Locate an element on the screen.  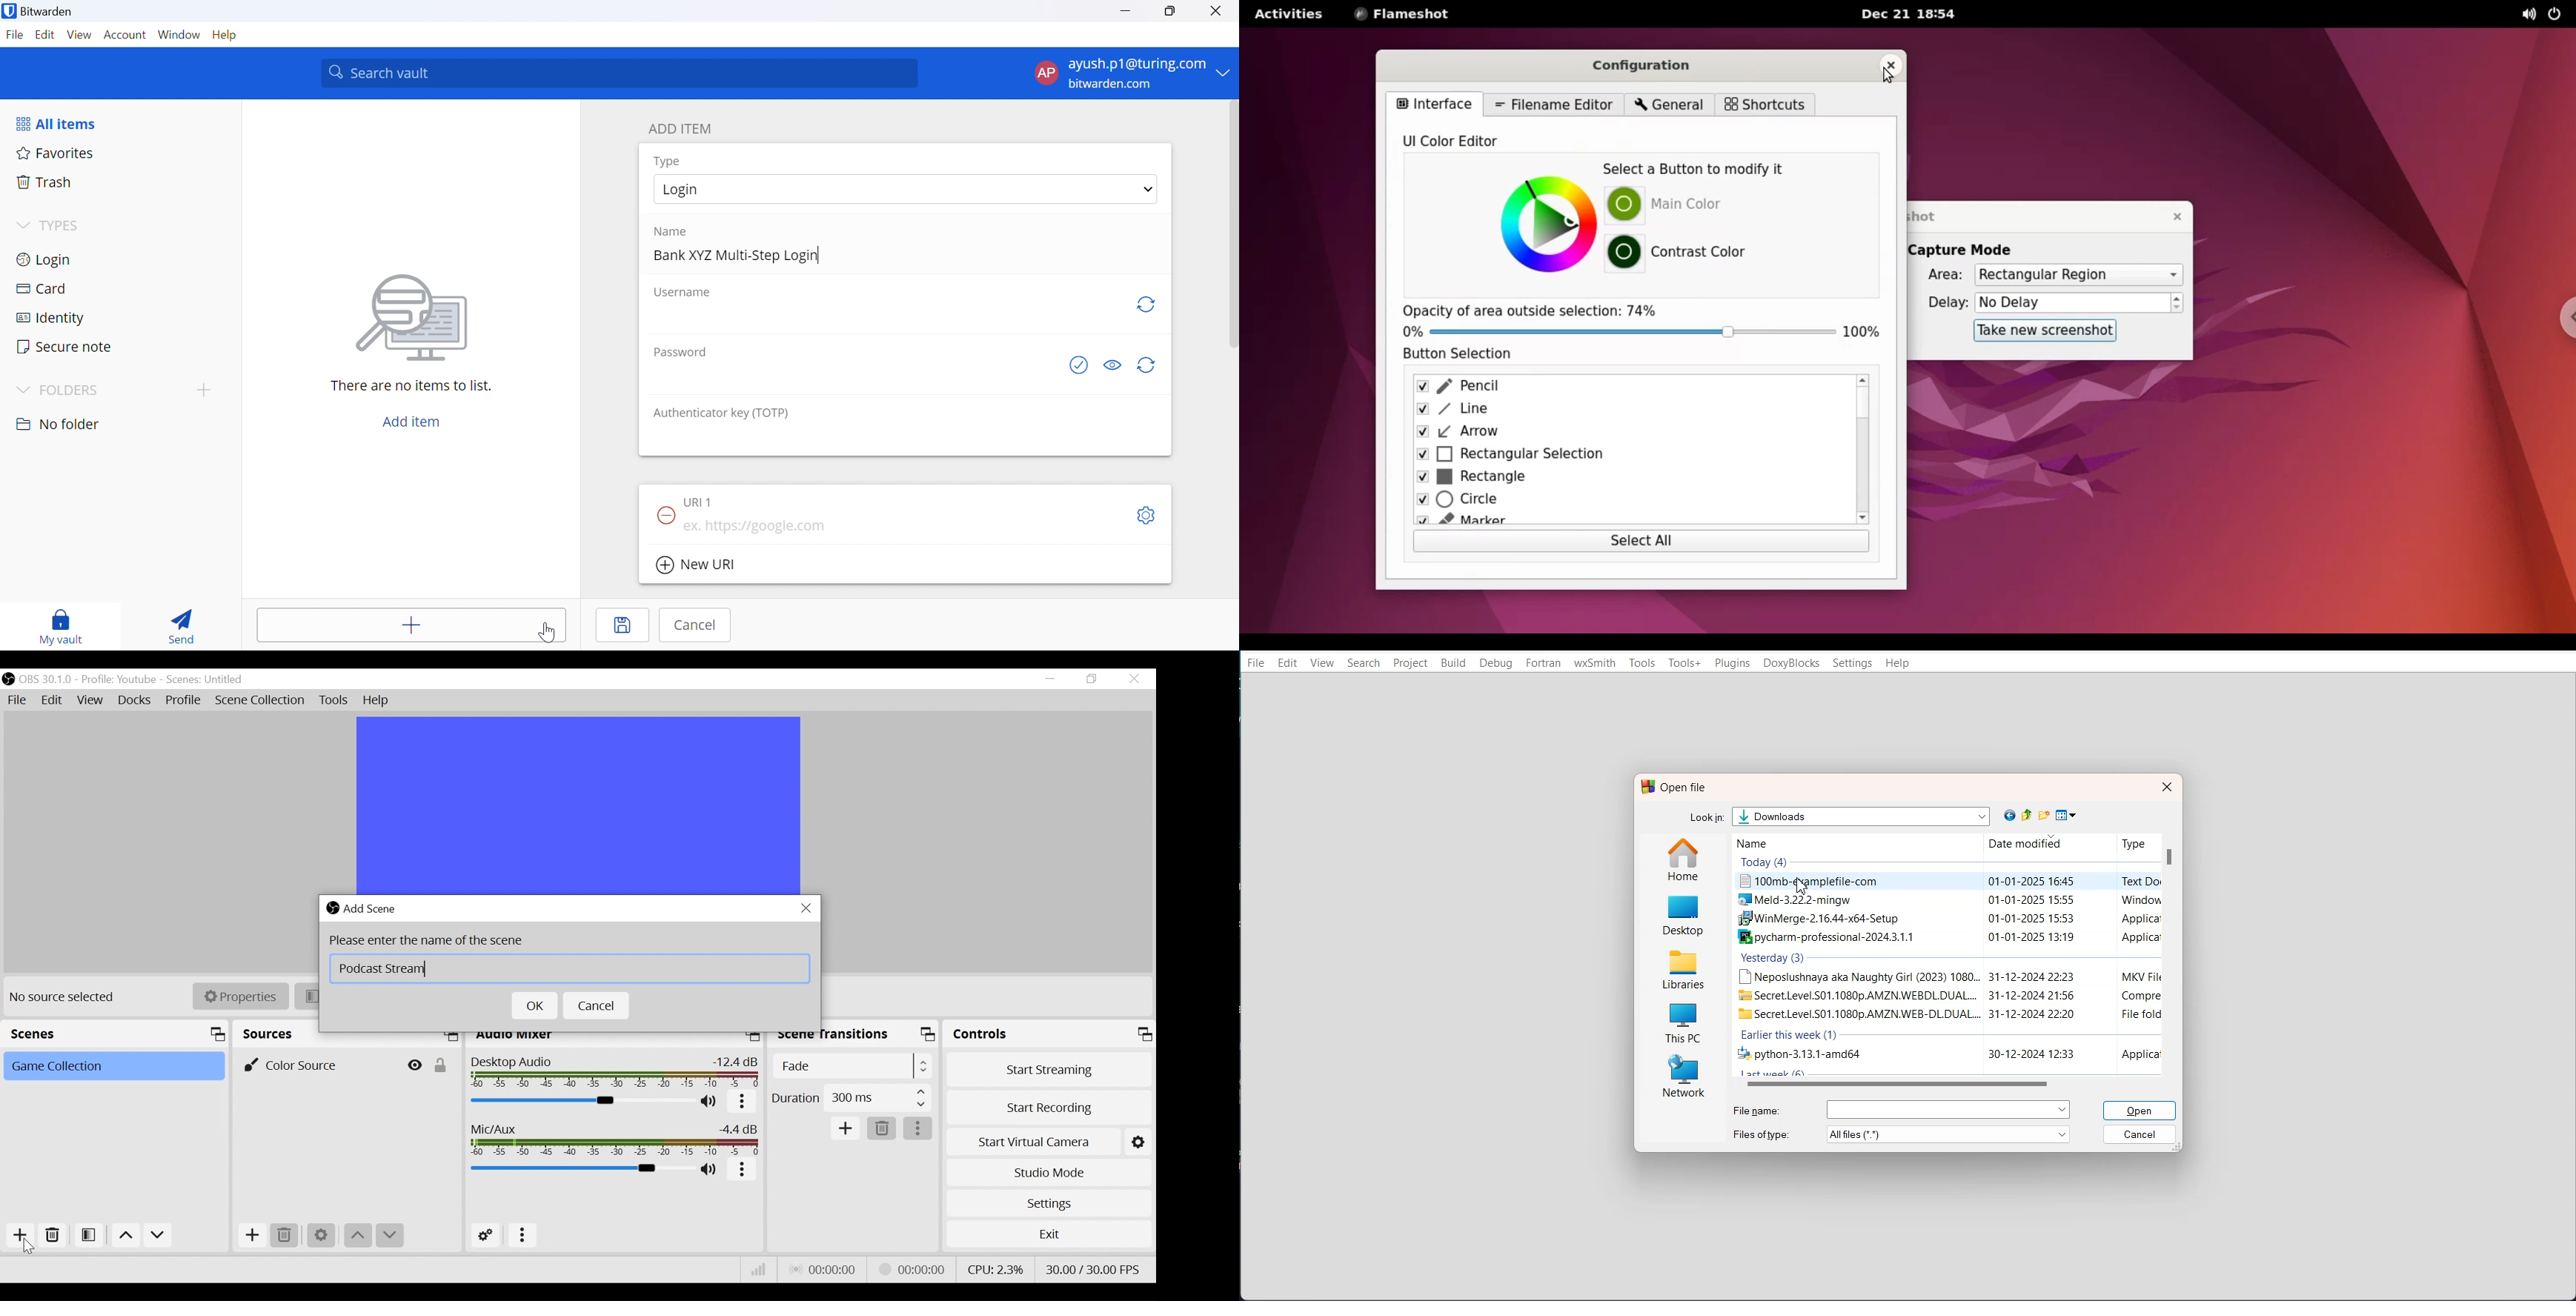
Bitrate is located at coordinates (758, 1268).